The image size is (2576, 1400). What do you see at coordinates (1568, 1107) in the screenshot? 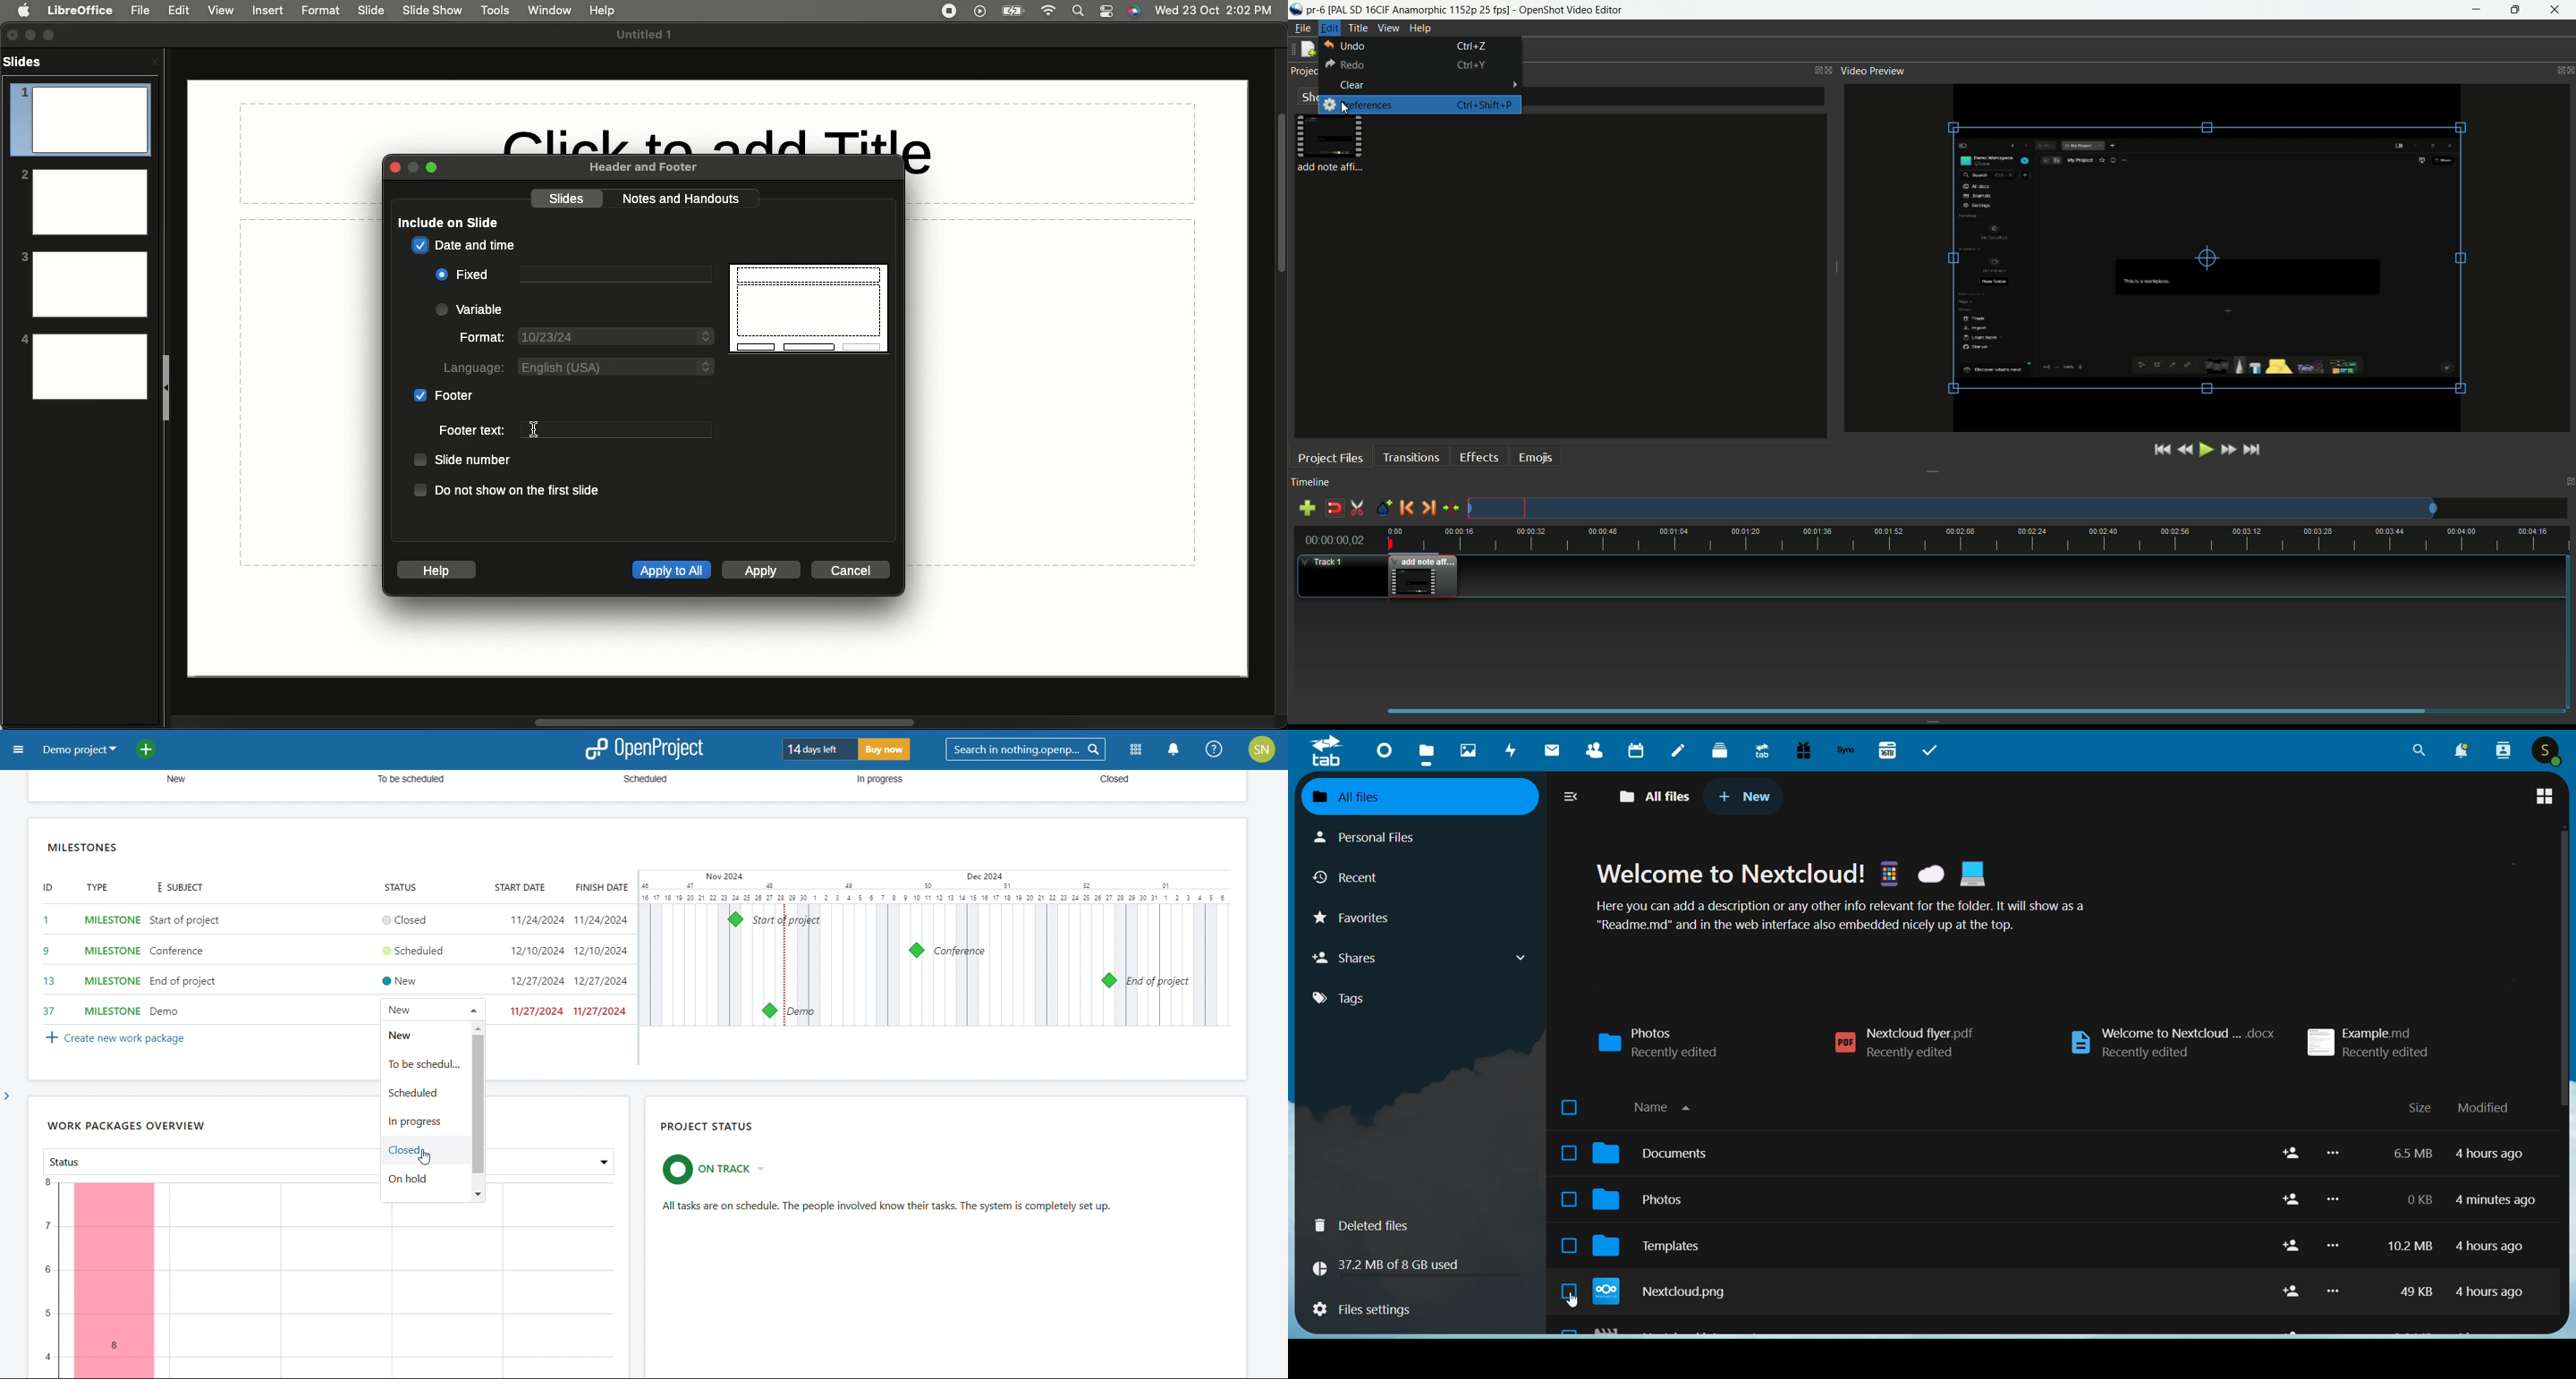
I see `Select all` at bounding box center [1568, 1107].